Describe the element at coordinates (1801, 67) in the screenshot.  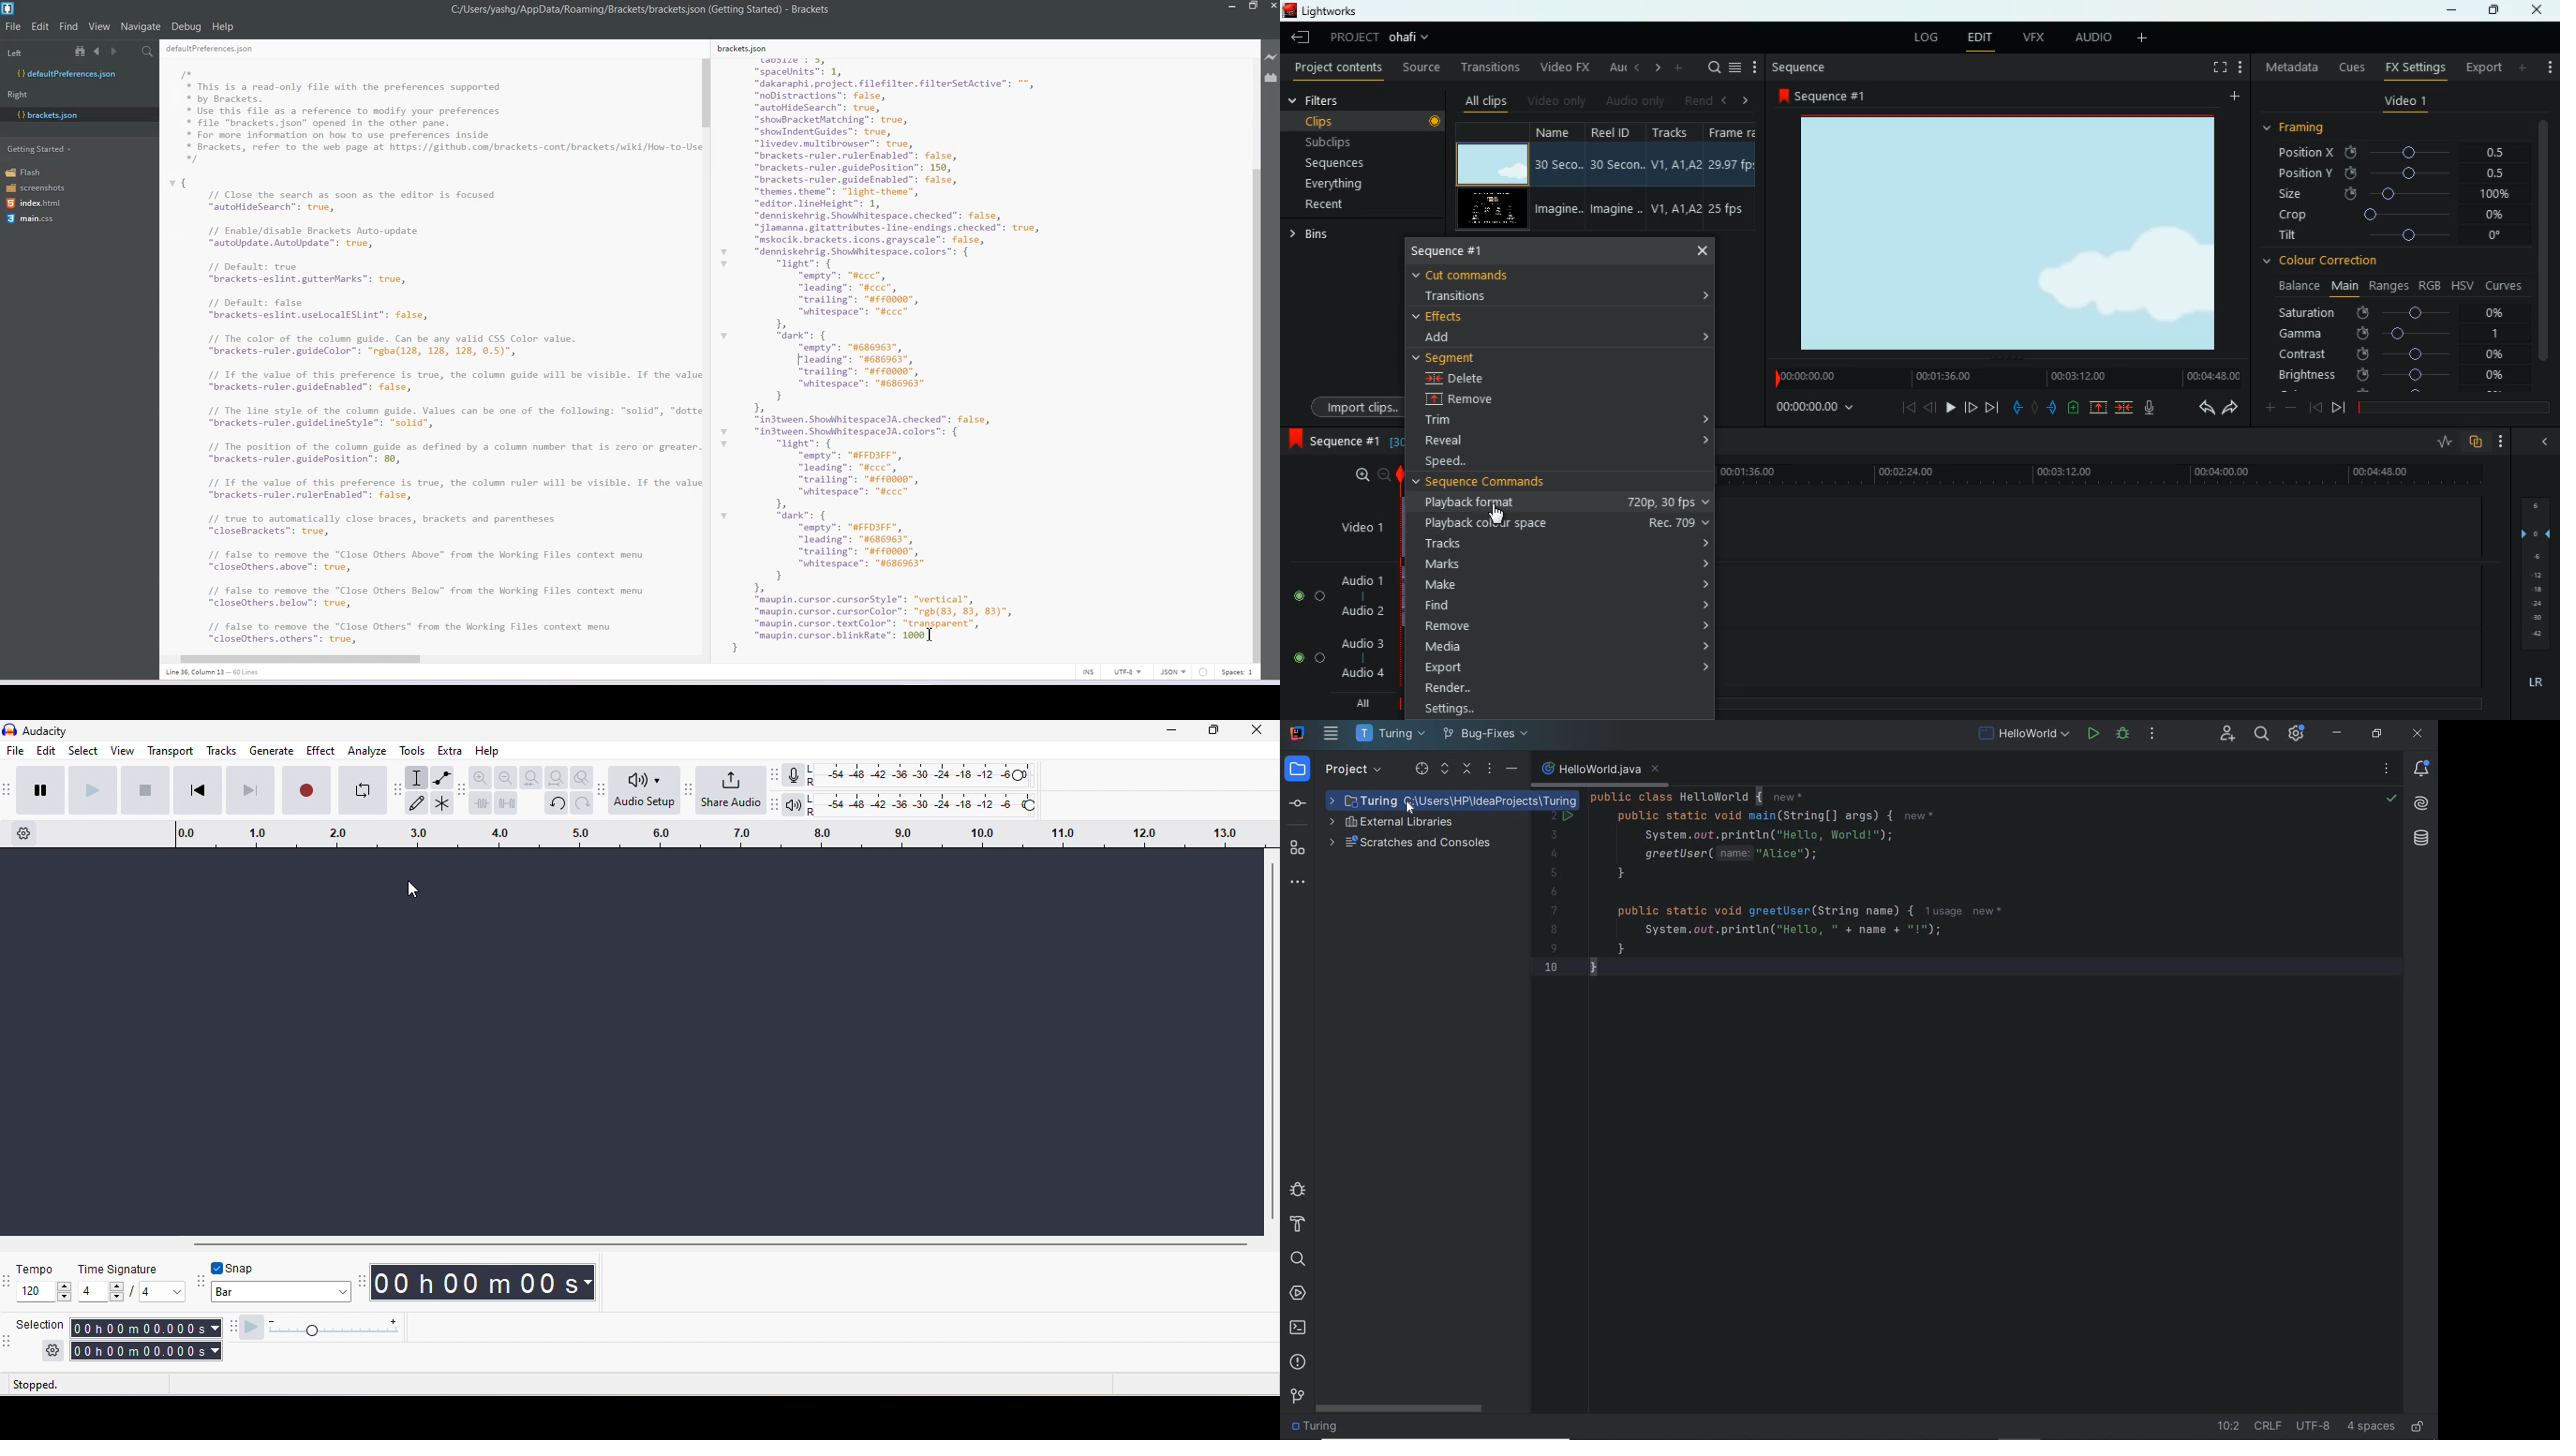
I see `sequence` at that location.